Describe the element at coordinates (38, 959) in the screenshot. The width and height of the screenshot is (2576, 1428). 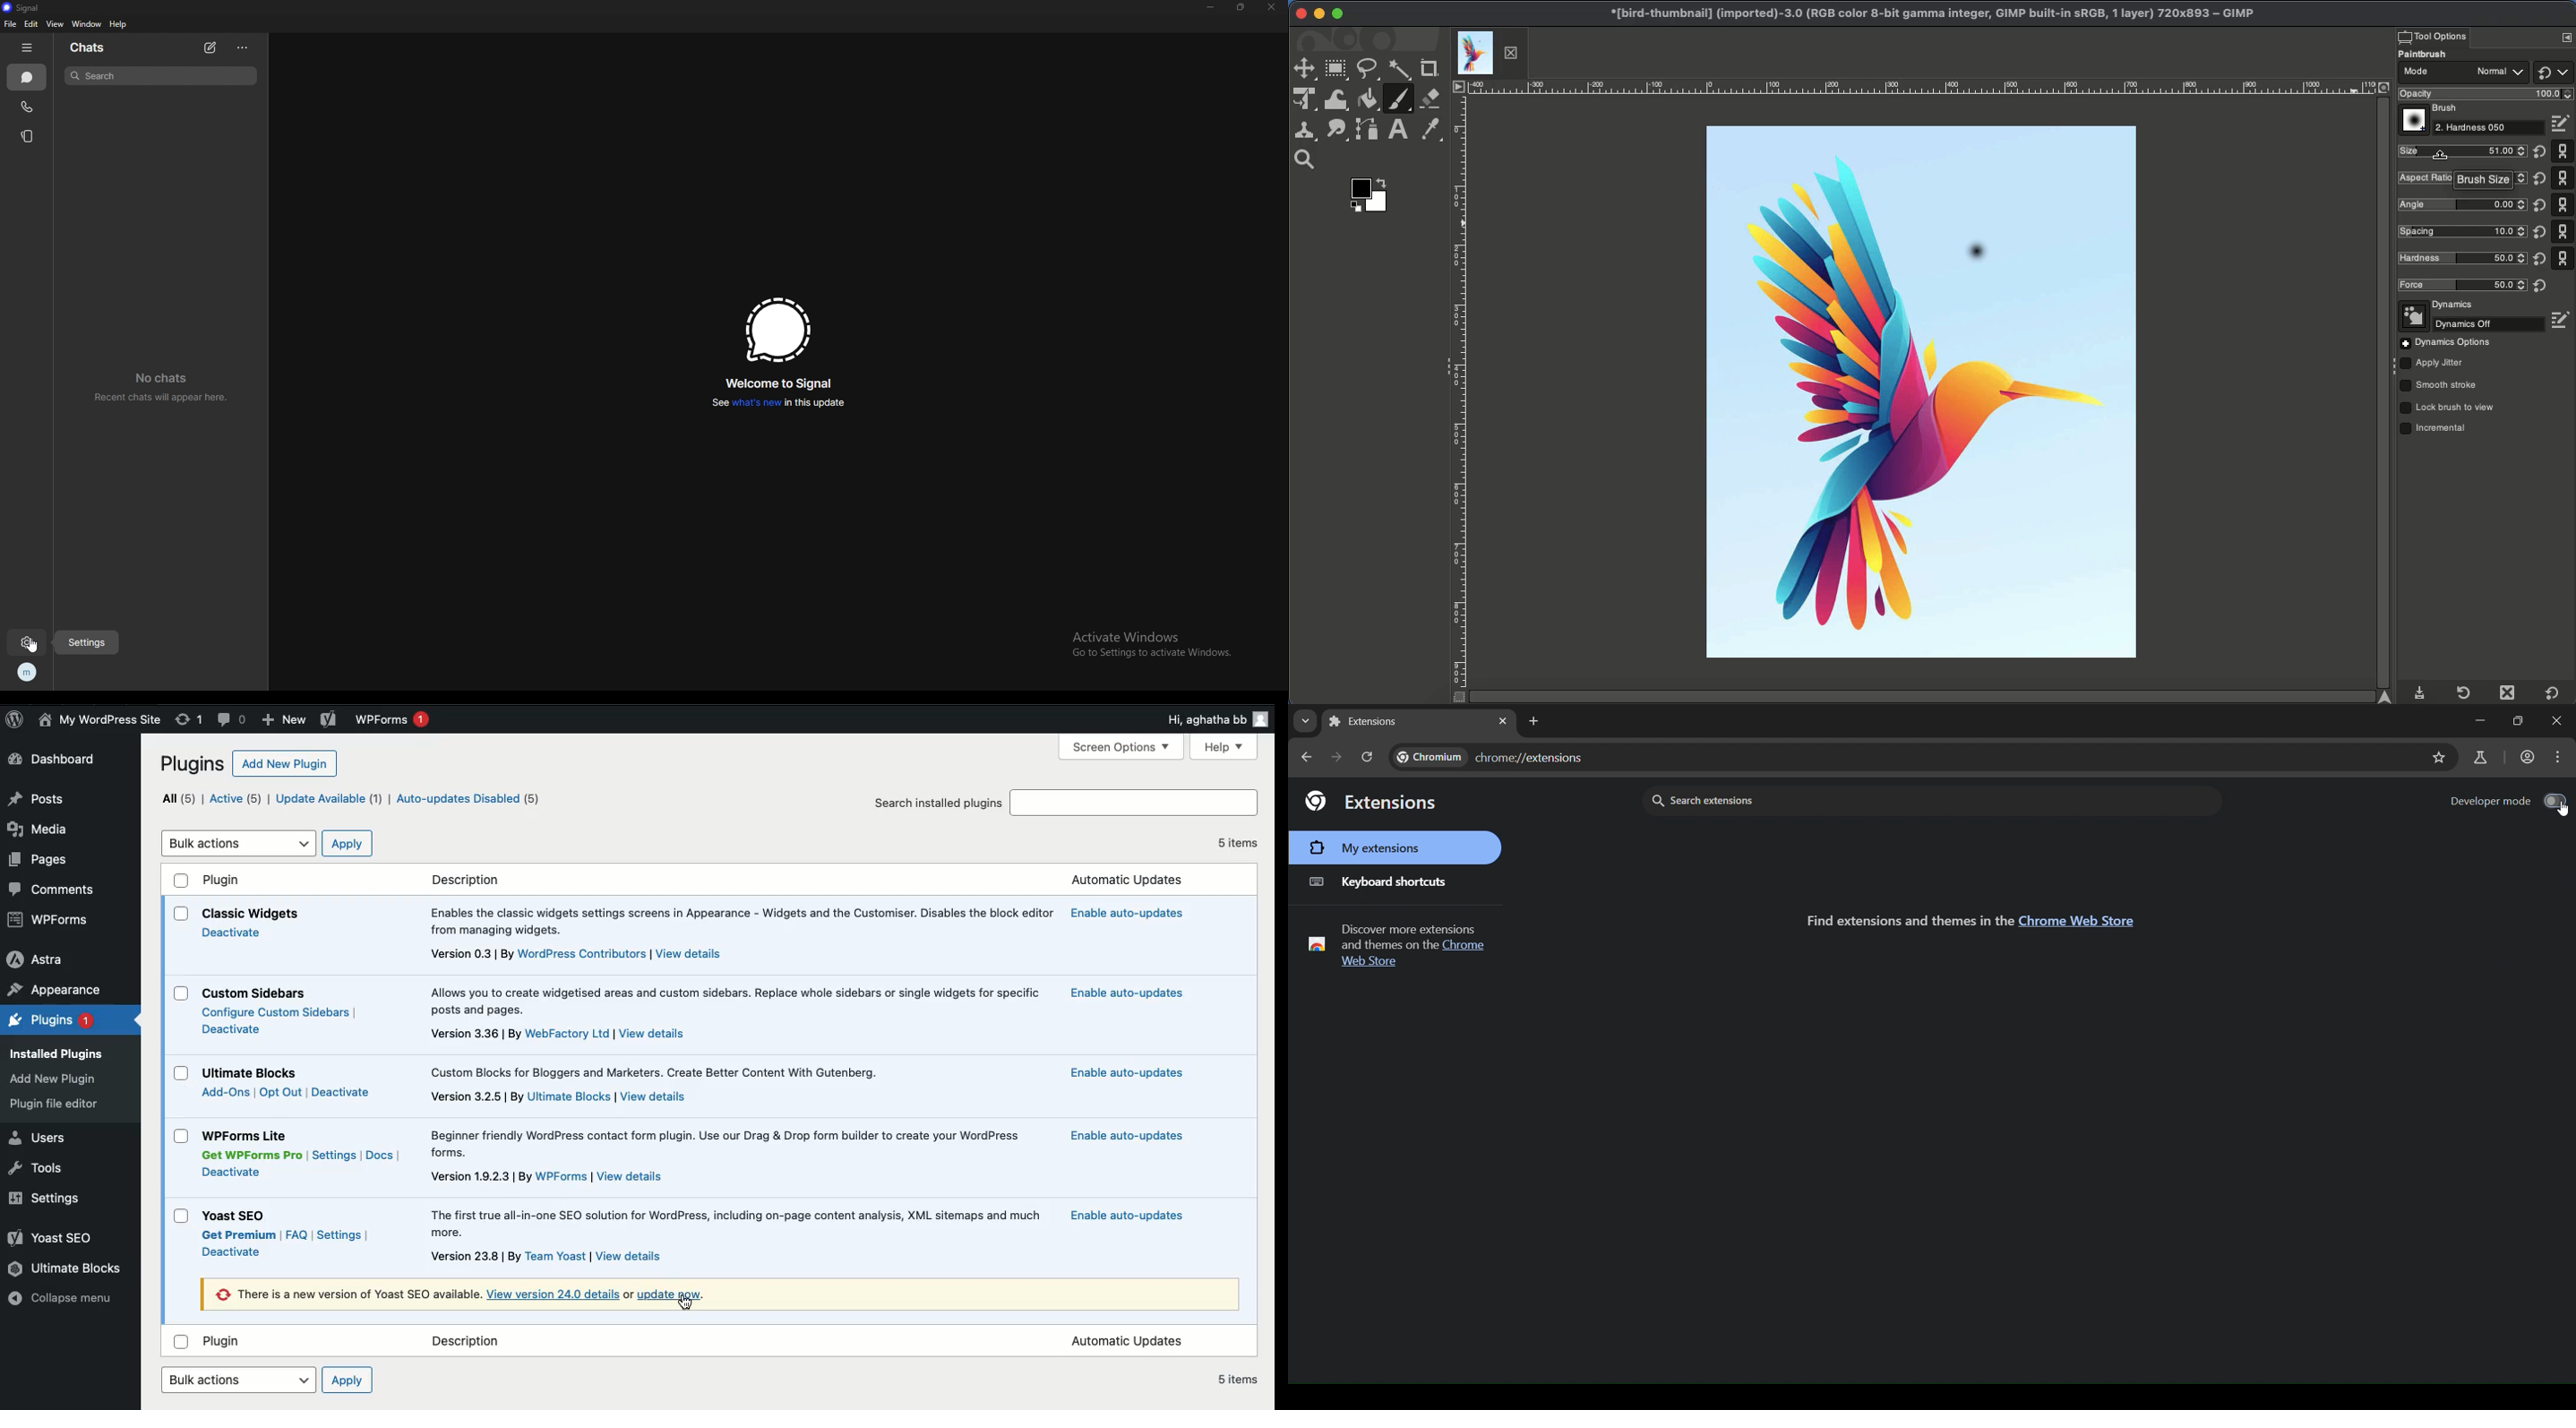
I see `Astra` at that location.